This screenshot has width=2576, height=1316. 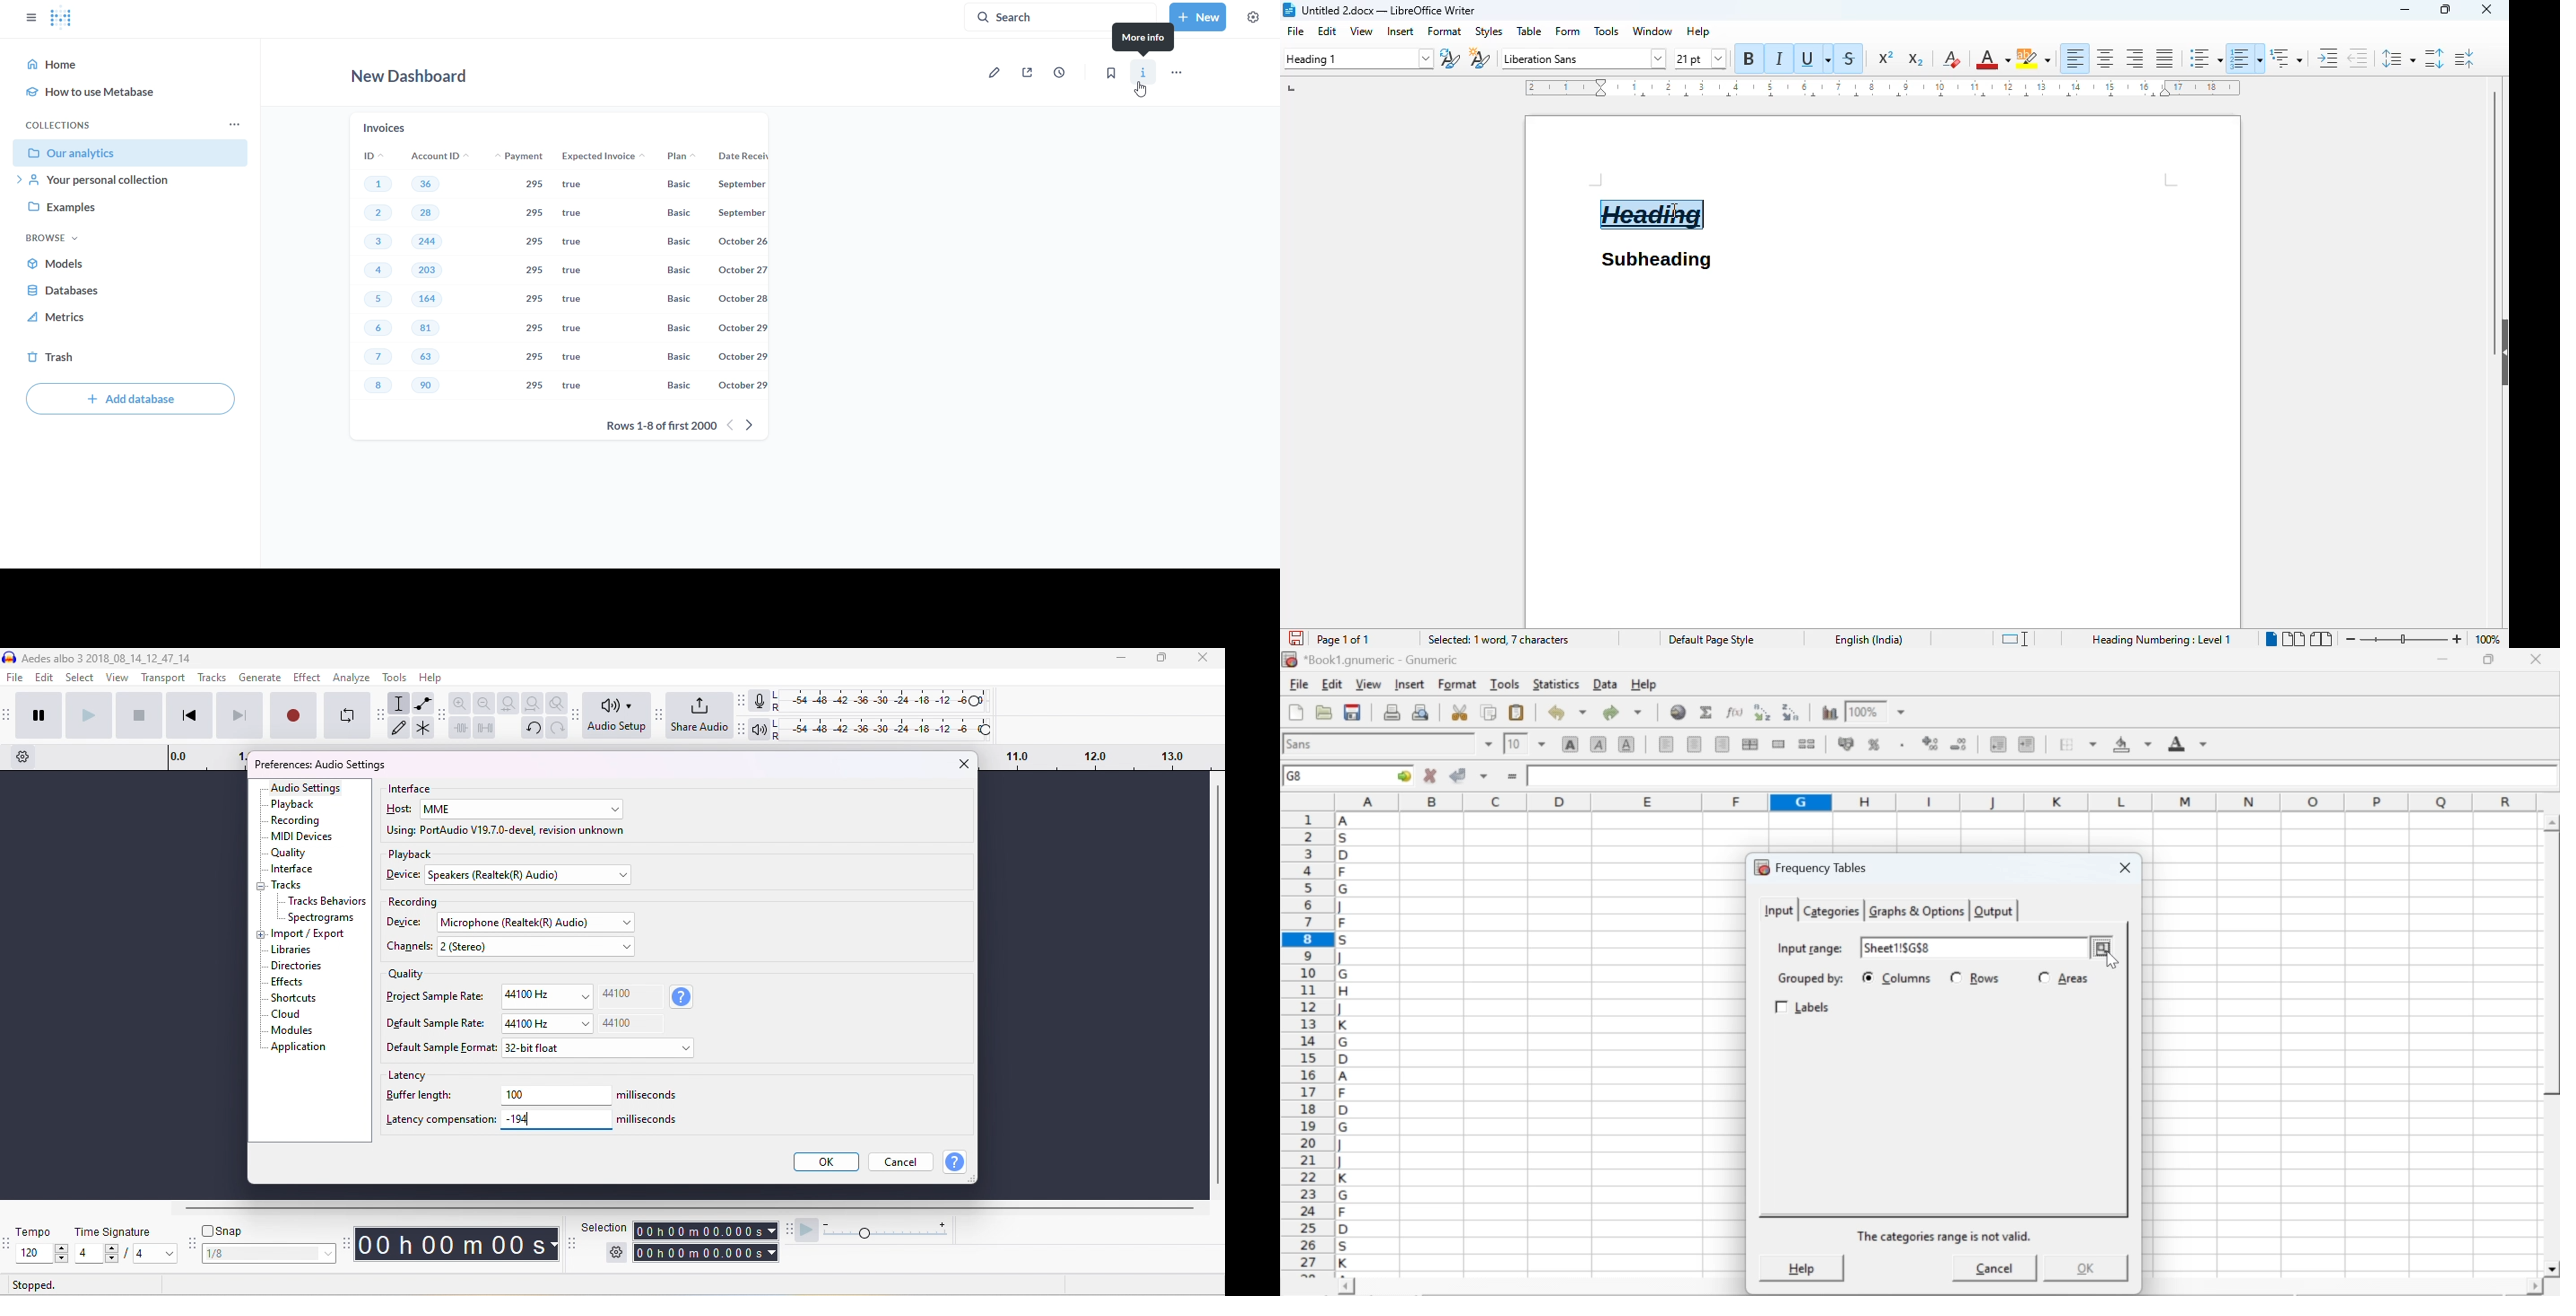 I want to click on selected: 1 word, 7 characters, so click(x=1498, y=640).